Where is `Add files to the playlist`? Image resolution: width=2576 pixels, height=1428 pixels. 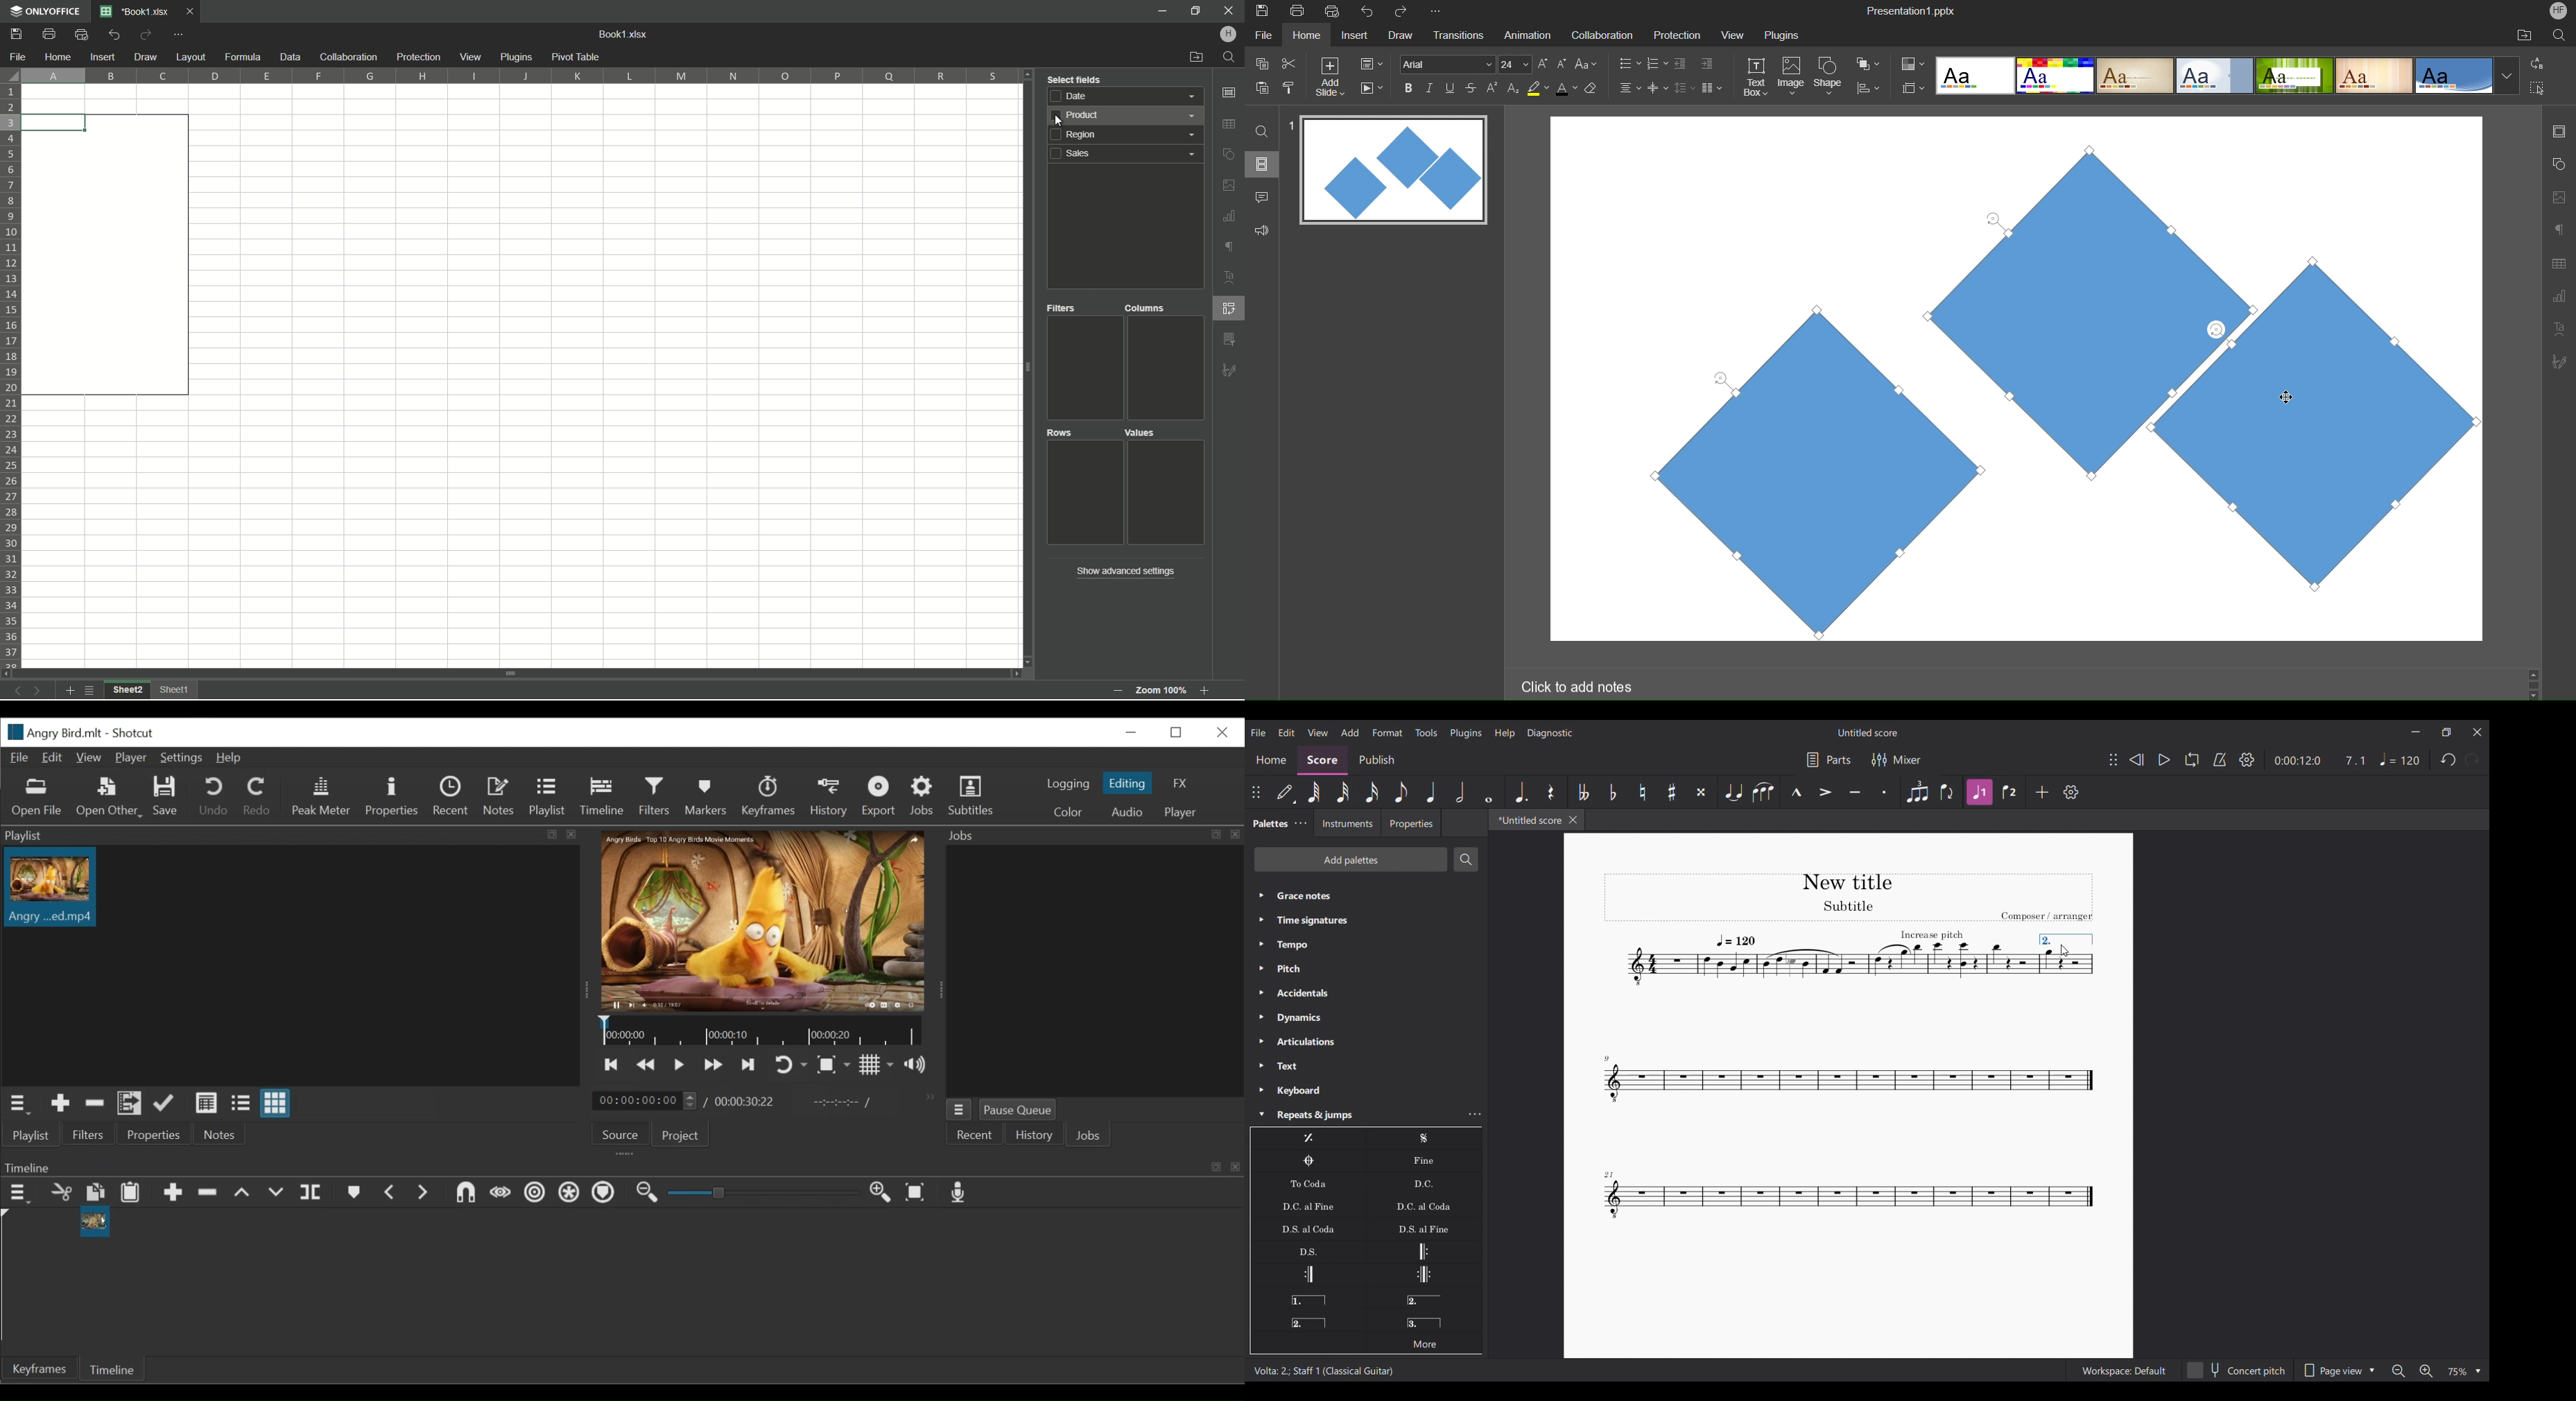
Add files to the playlist is located at coordinates (130, 1104).